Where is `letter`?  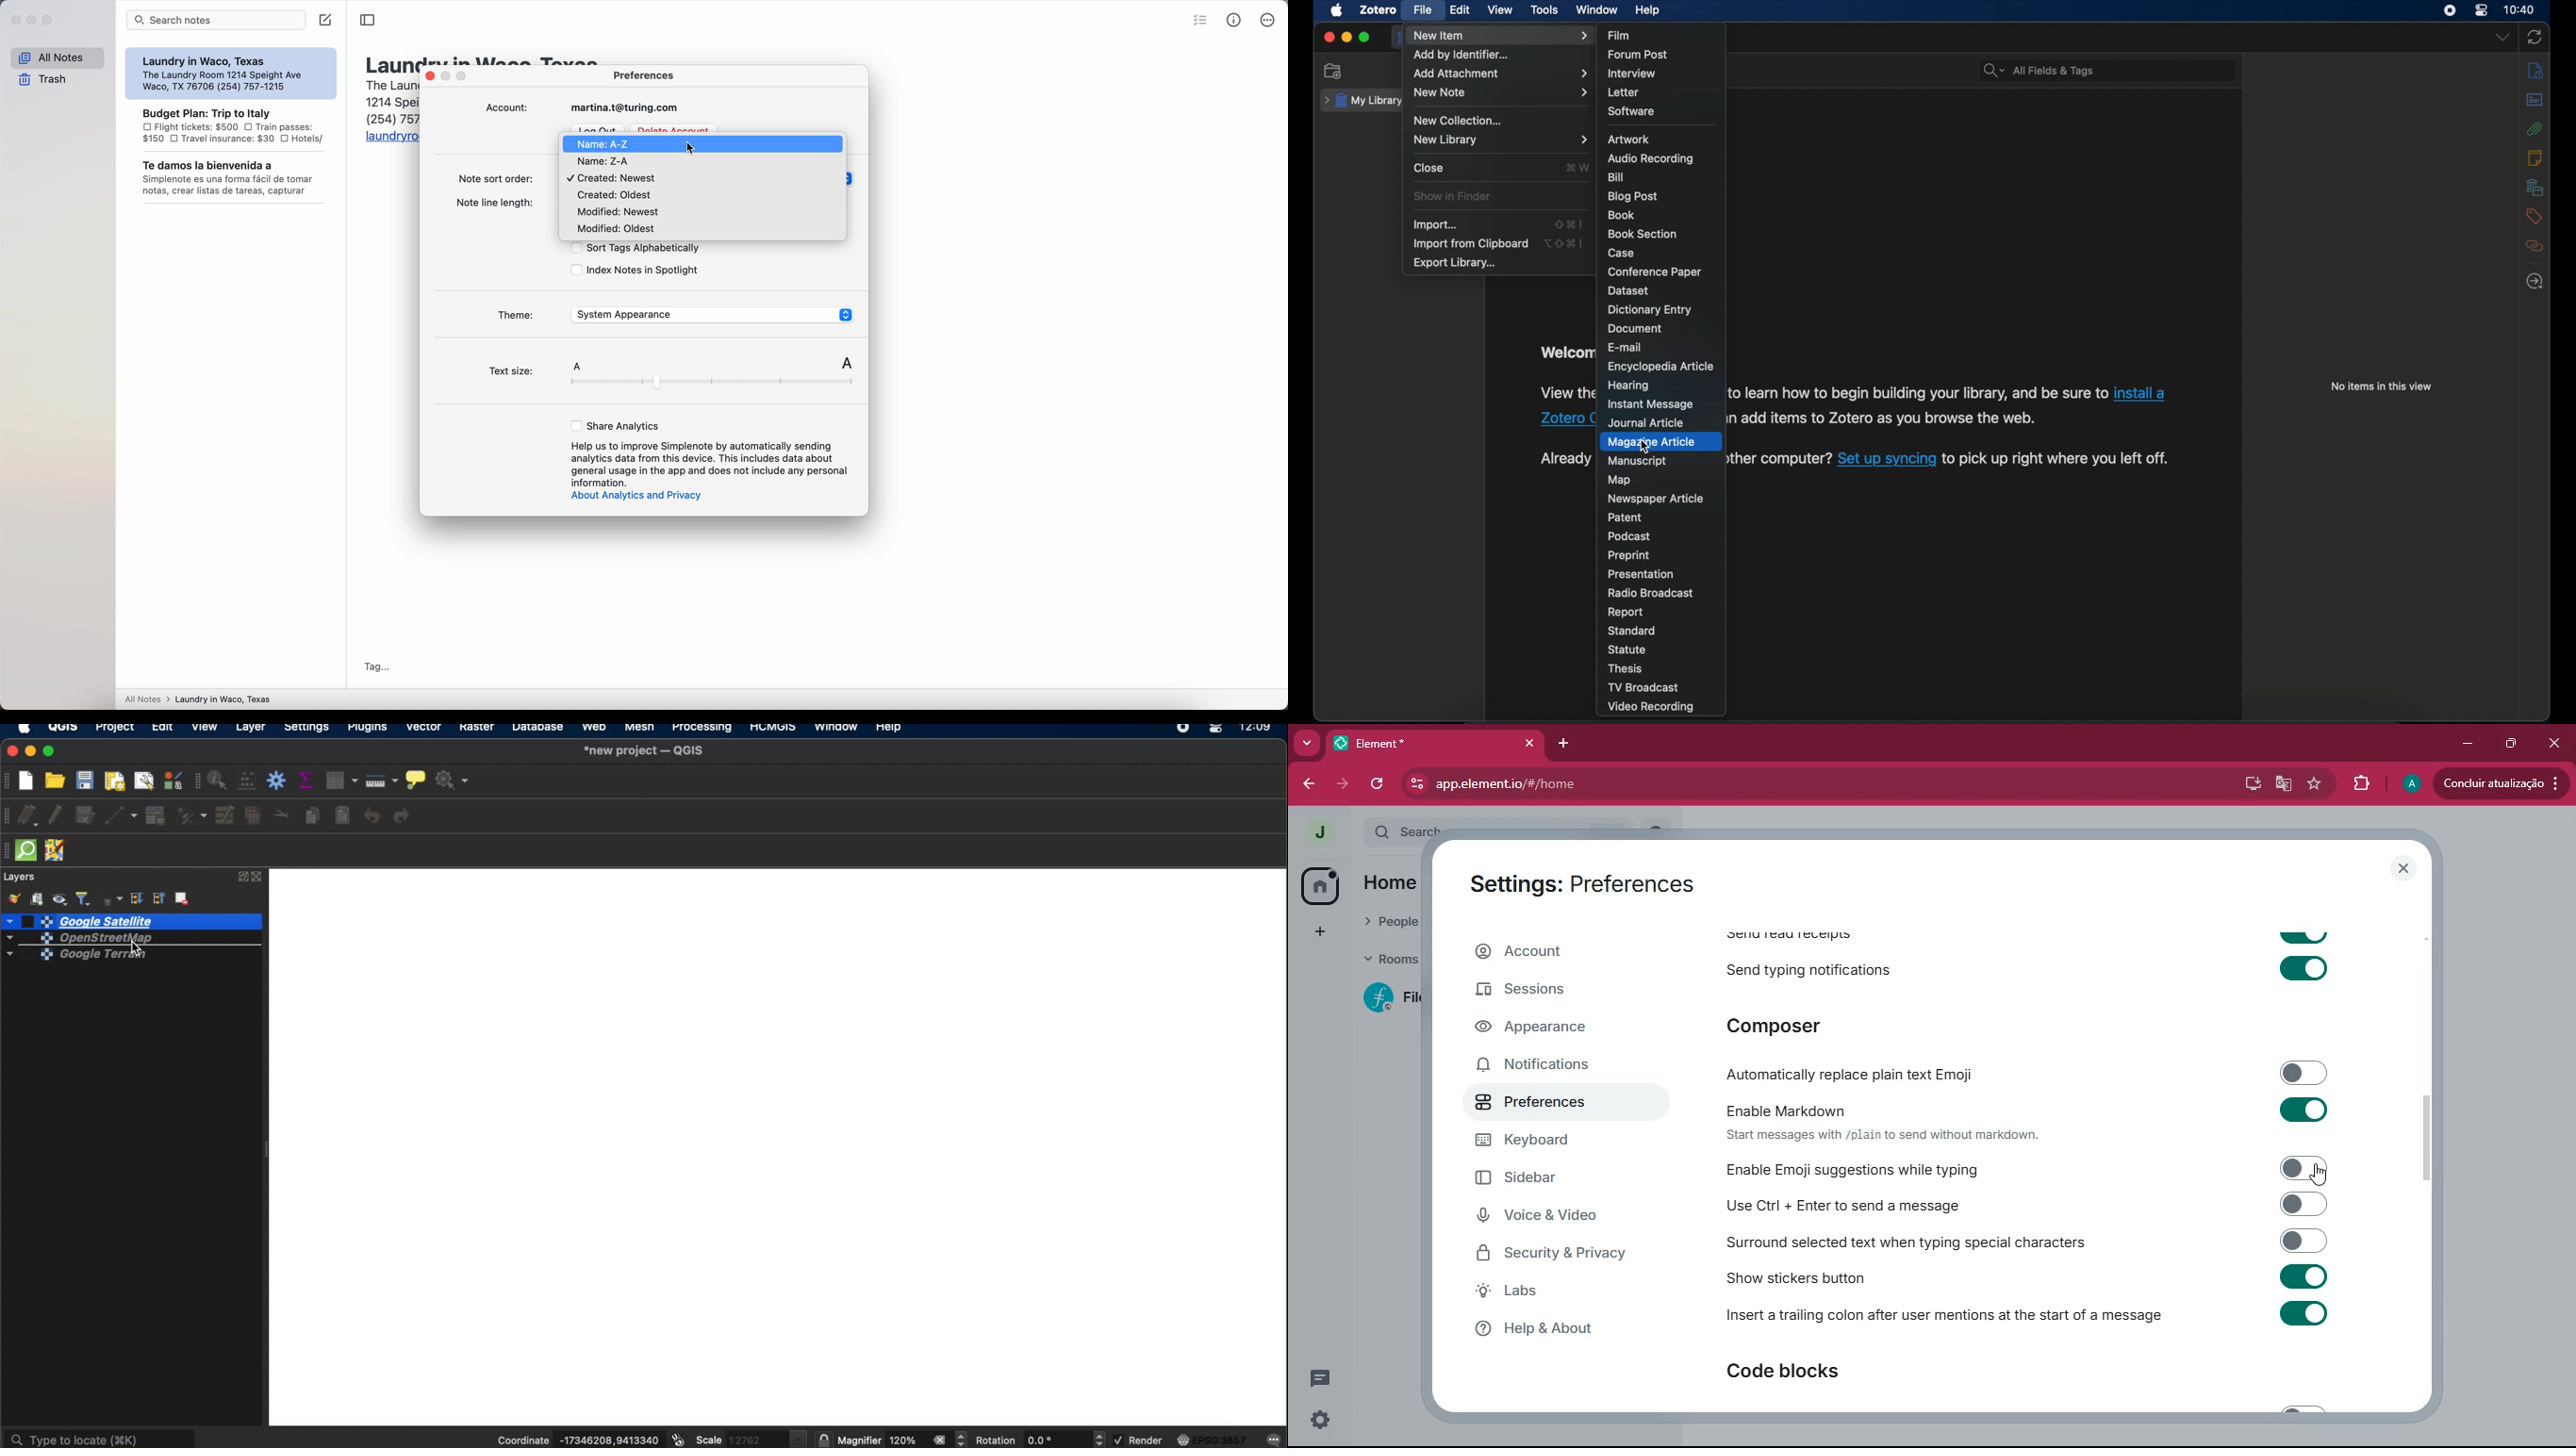
letter is located at coordinates (1625, 93).